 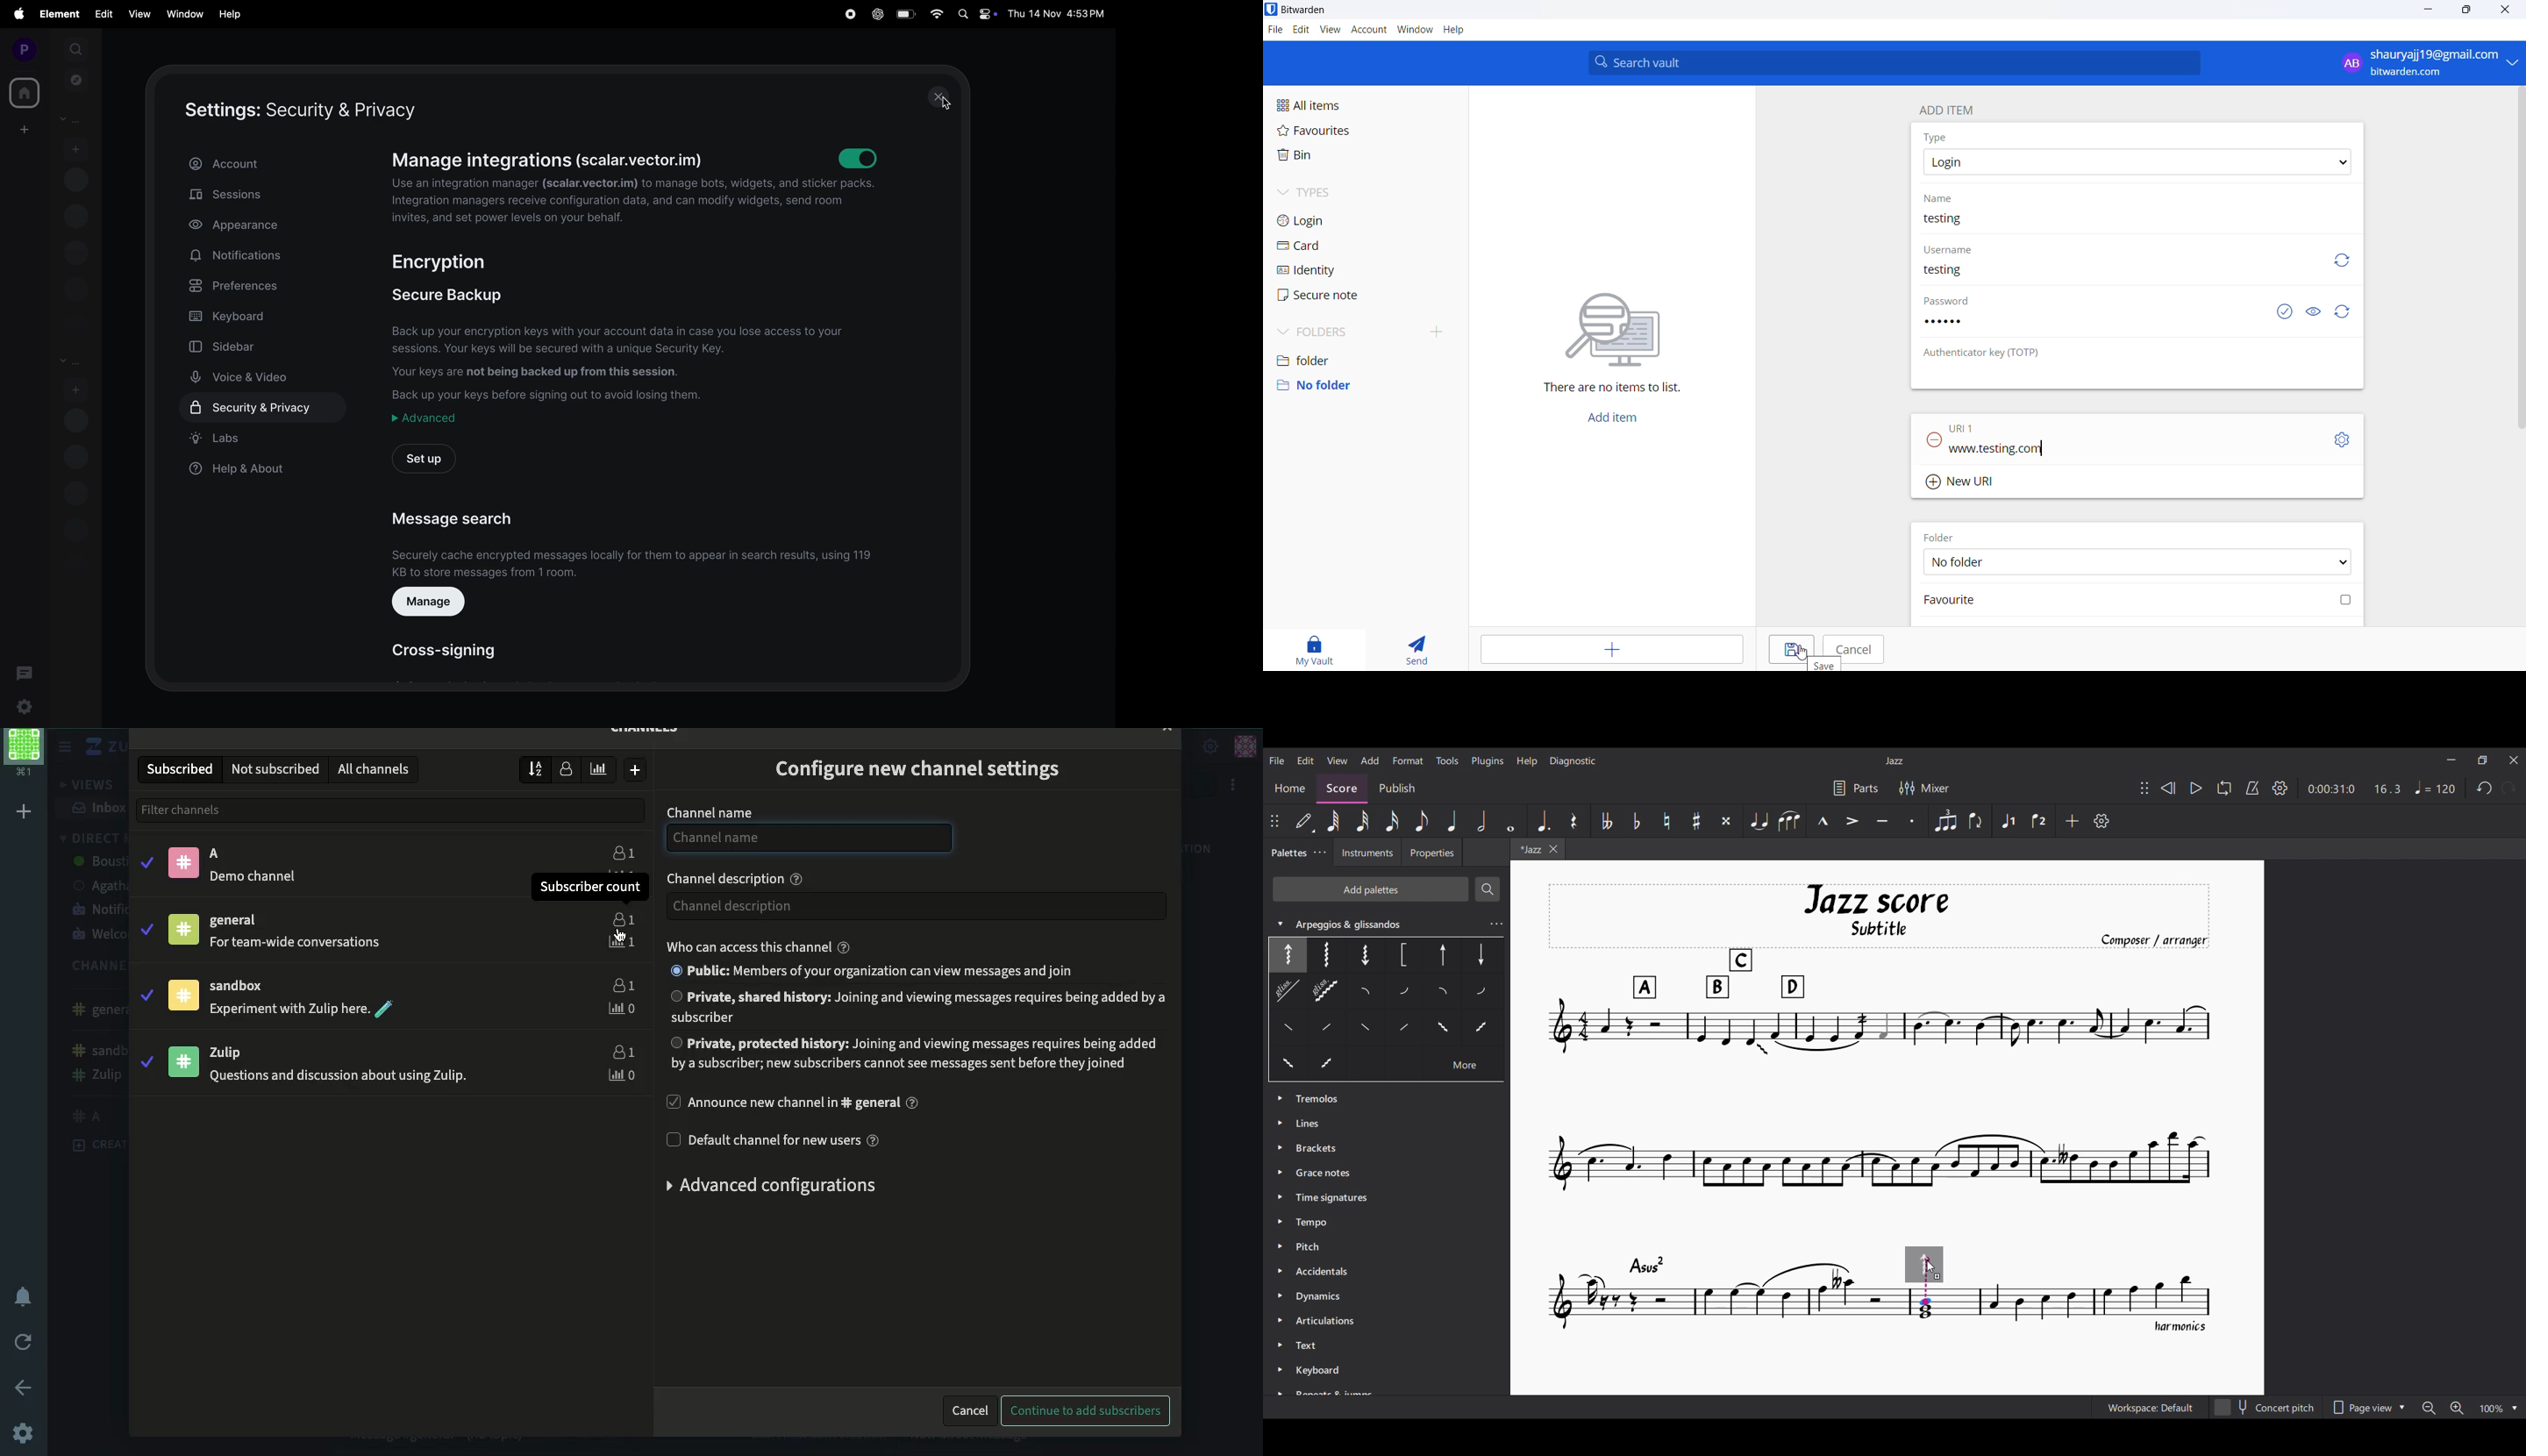 What do you see at coordinates (2266, 1407) in the screenshot?
I see `Concert pitch toggle` at bounding box center [2266, 1407].